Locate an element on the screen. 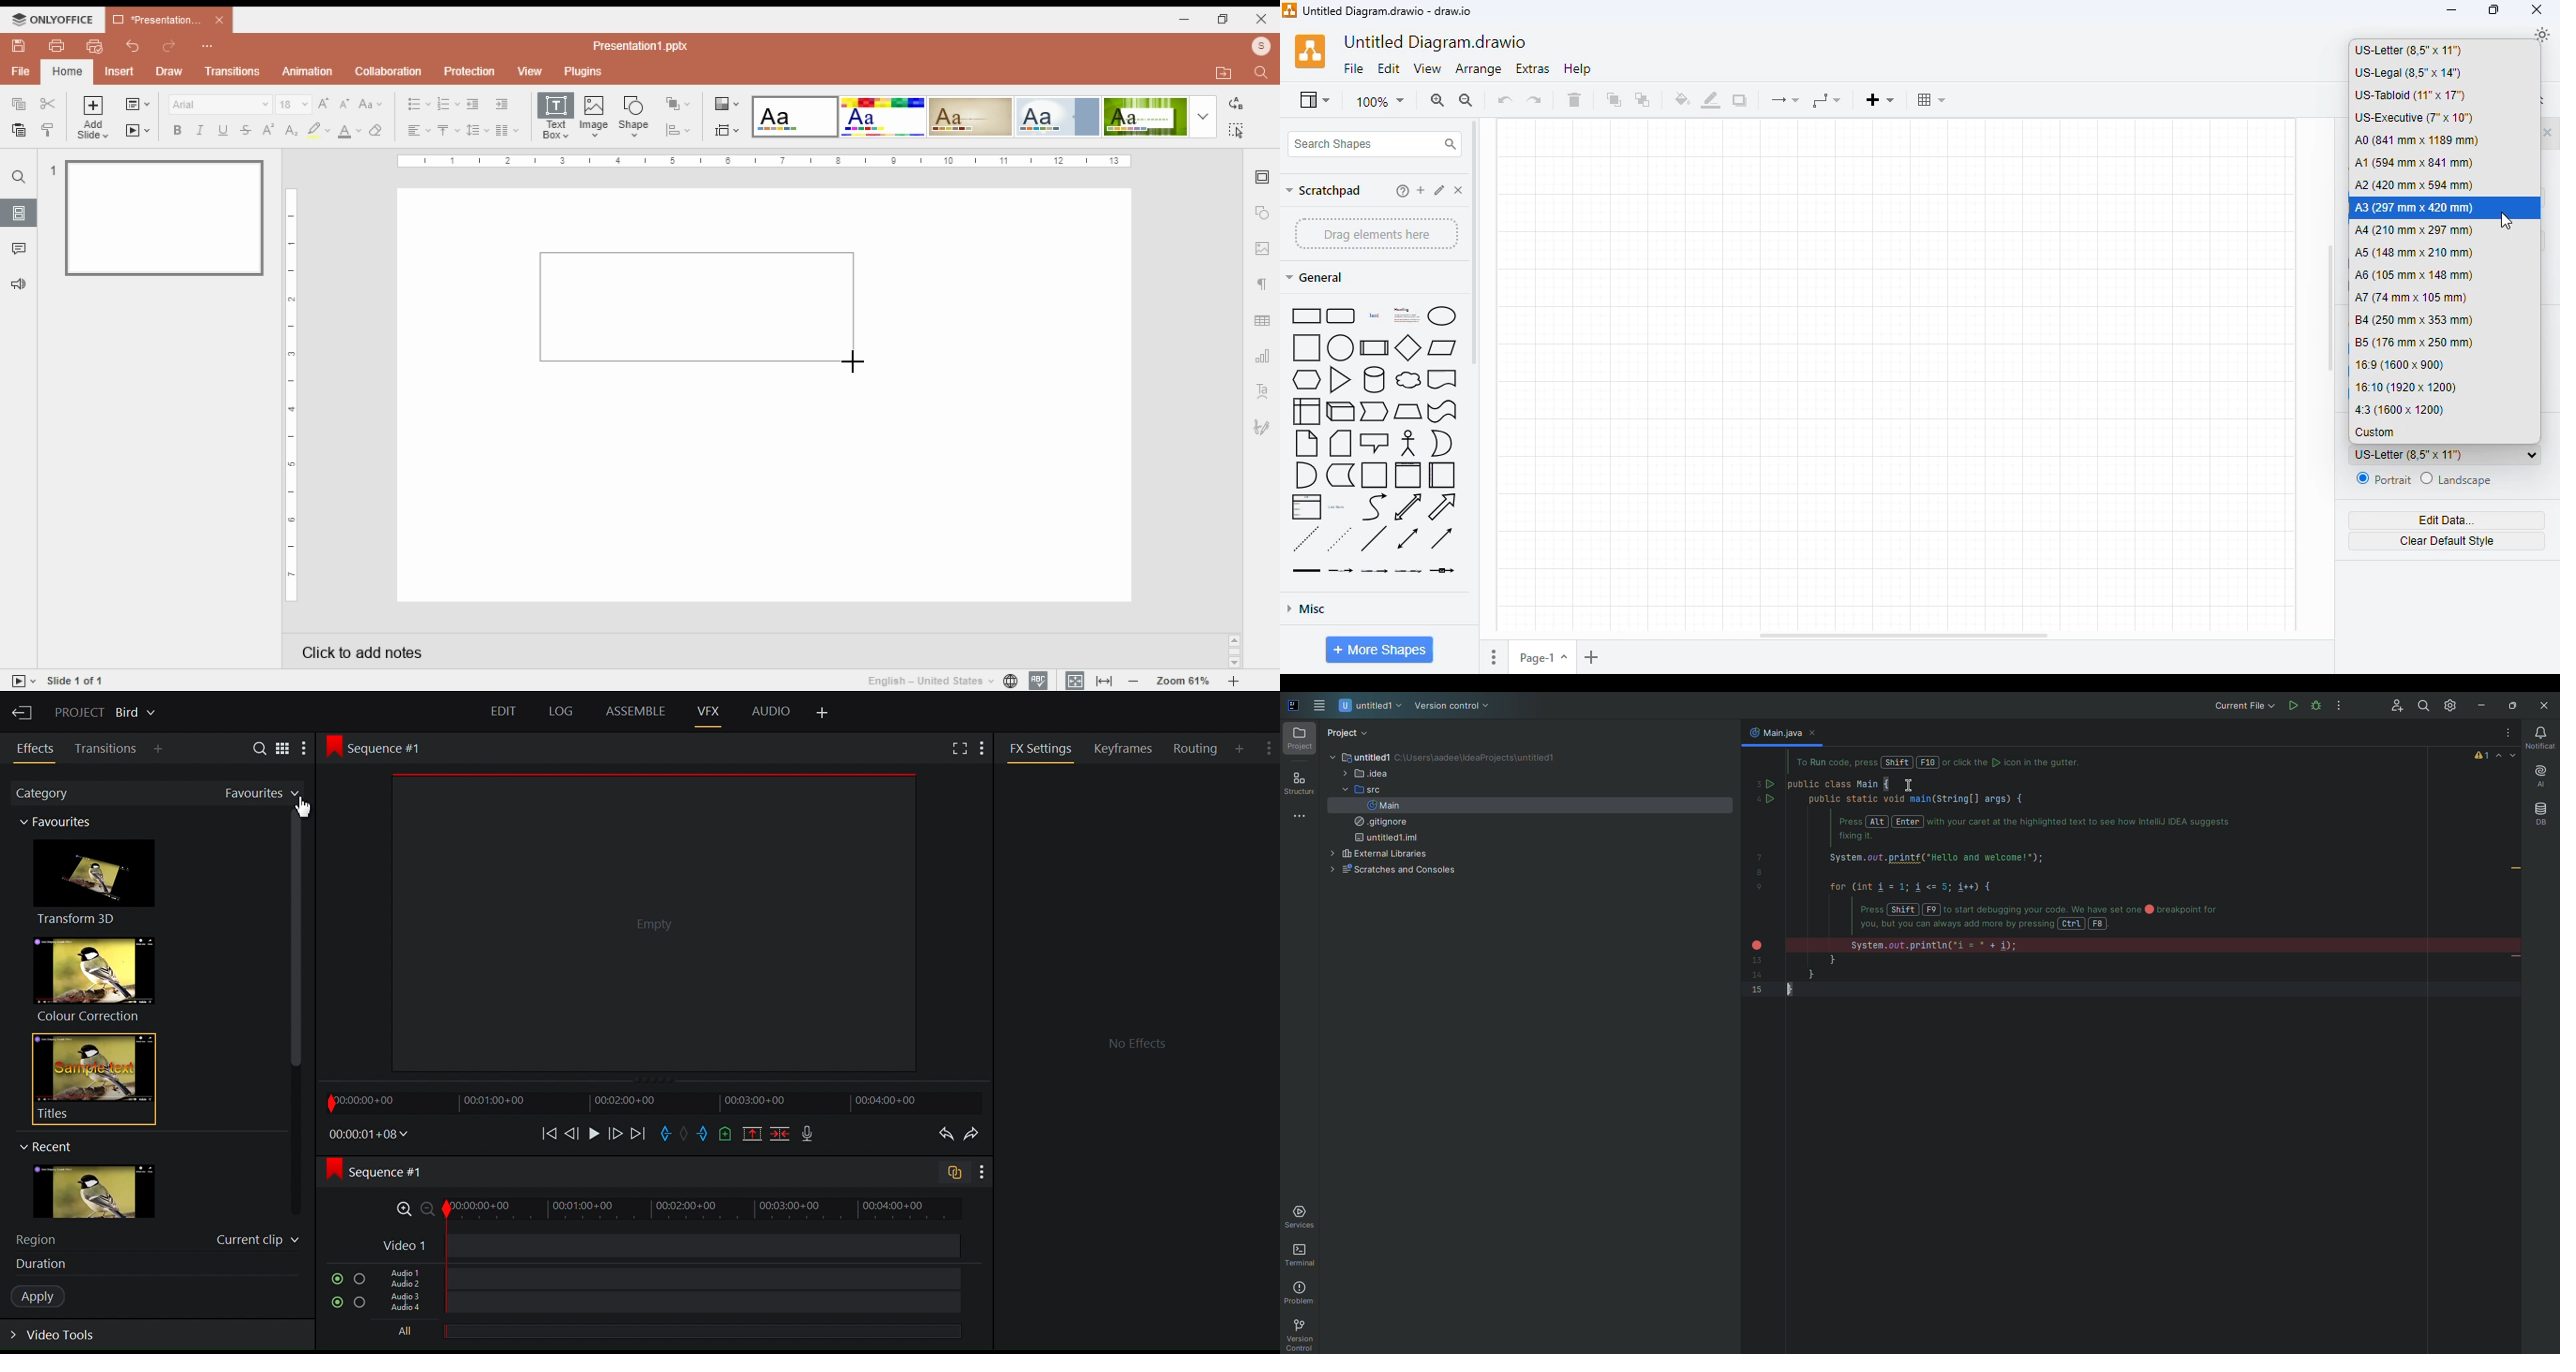 The image size is (2576, 1372). shape settings is located at coordinates (1262, 213).